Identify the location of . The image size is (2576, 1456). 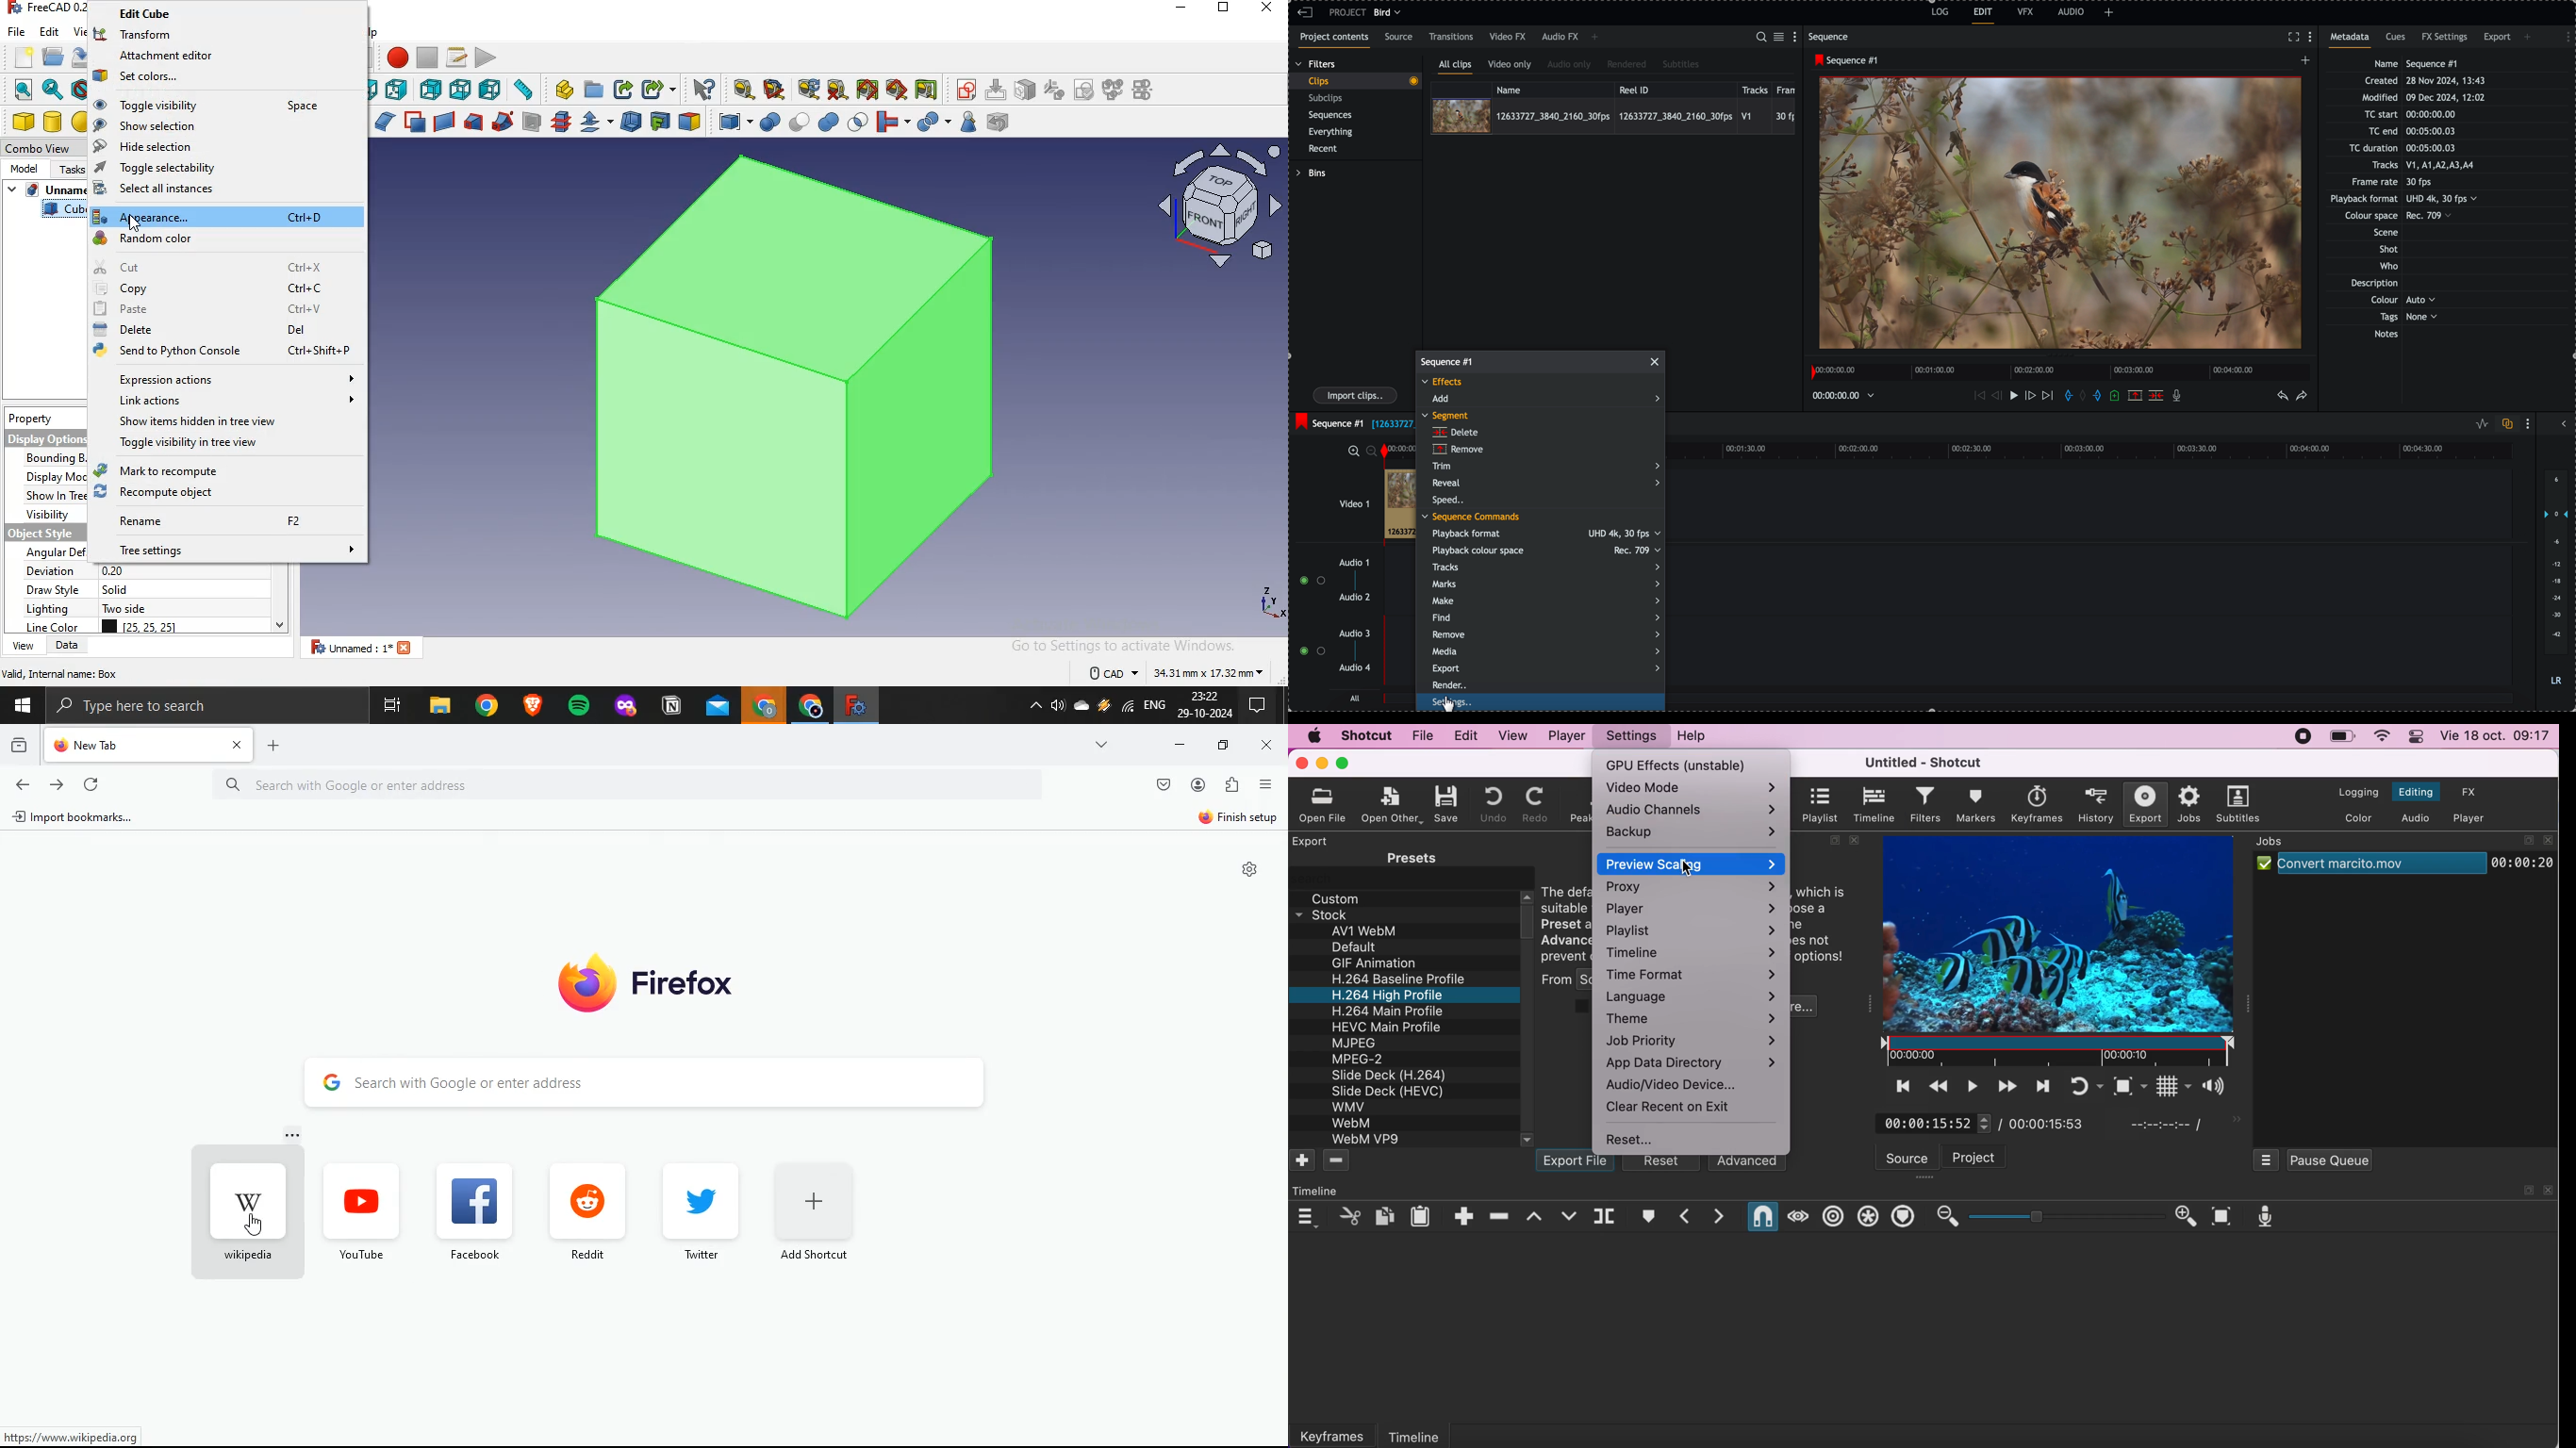
(1329, 133).